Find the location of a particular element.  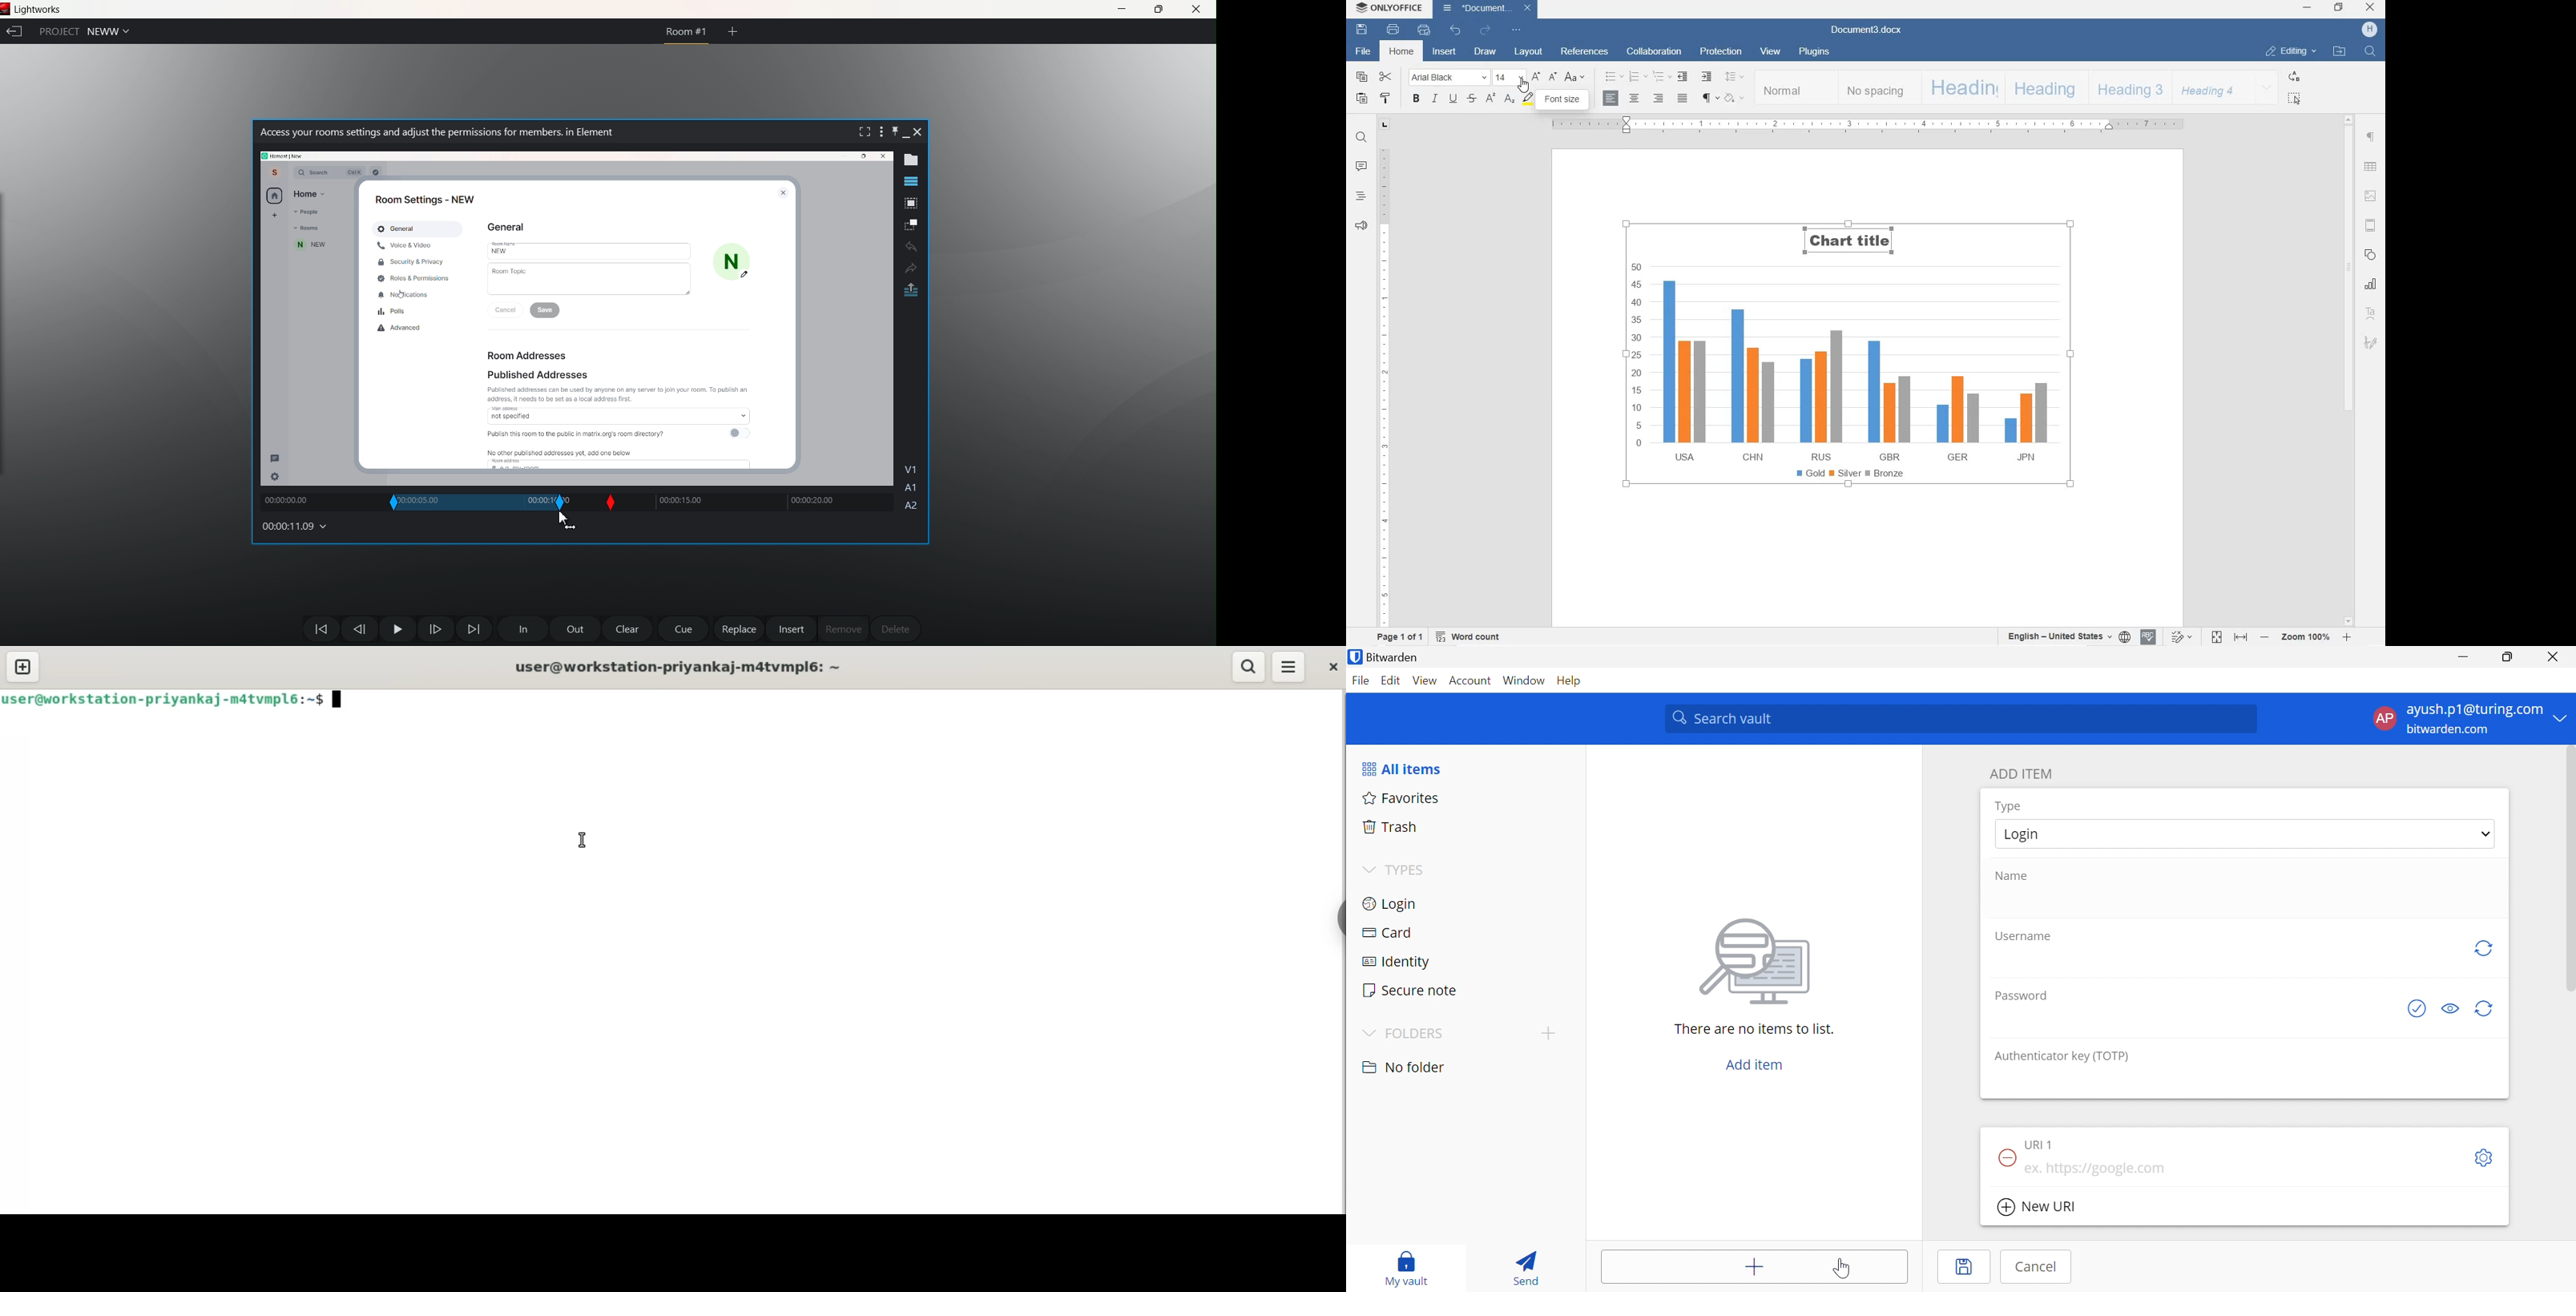

Username is located at coordinates (2025, 937).